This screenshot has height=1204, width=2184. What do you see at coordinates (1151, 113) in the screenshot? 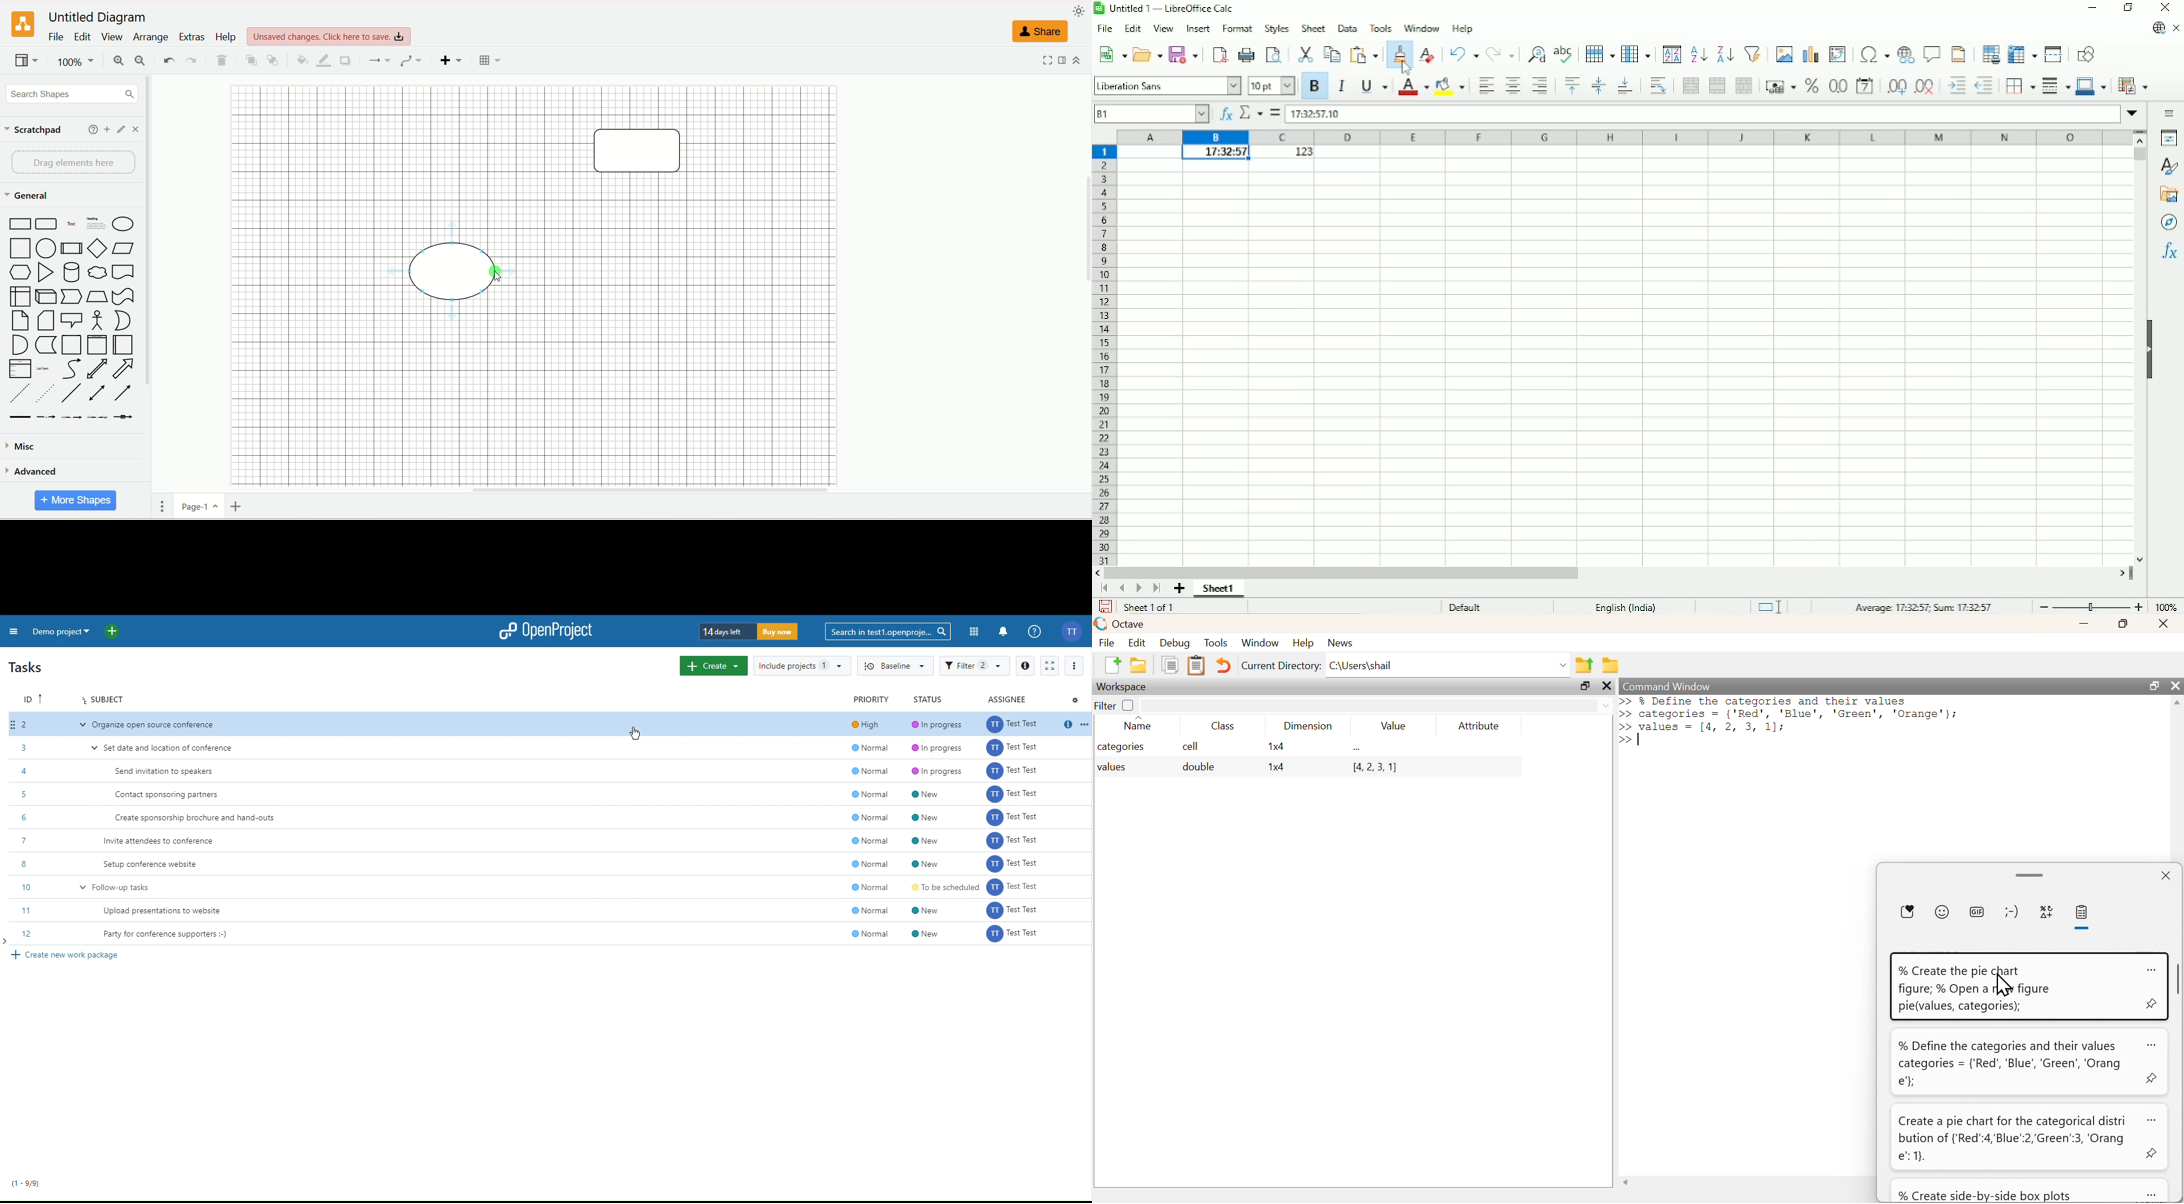
I see `Cell name` at bounding box center [1151, 113].